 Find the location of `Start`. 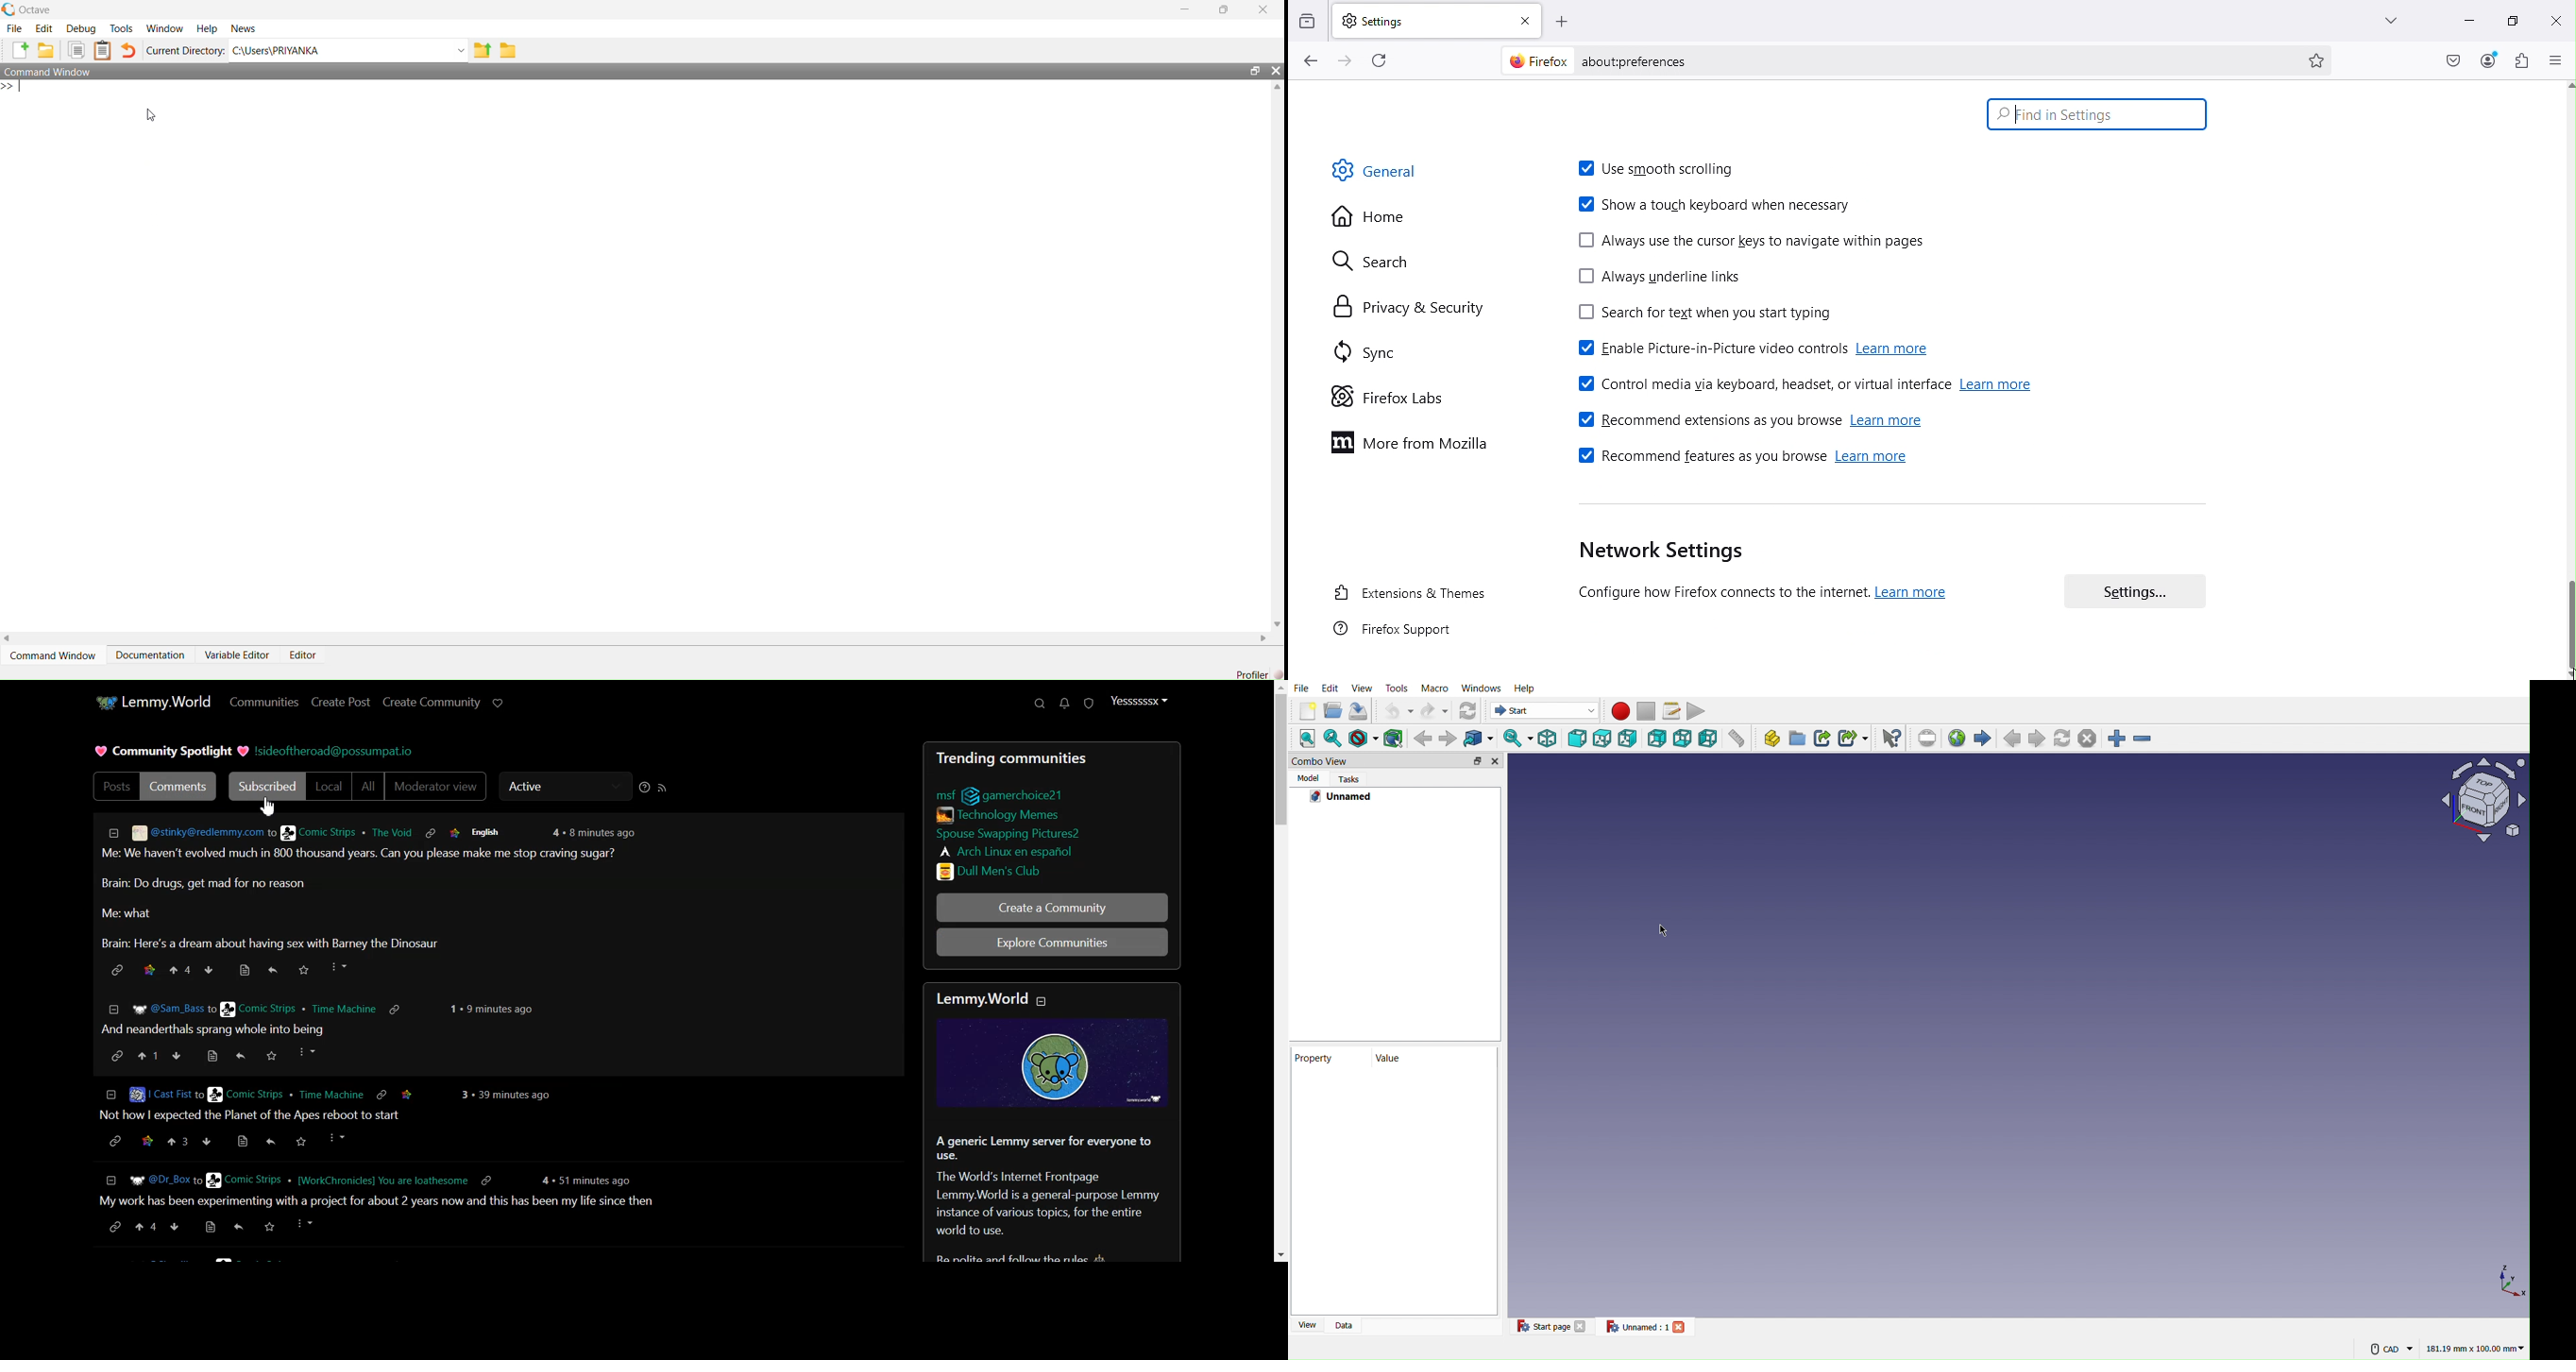

Start is located at coordinates (1541, 712).